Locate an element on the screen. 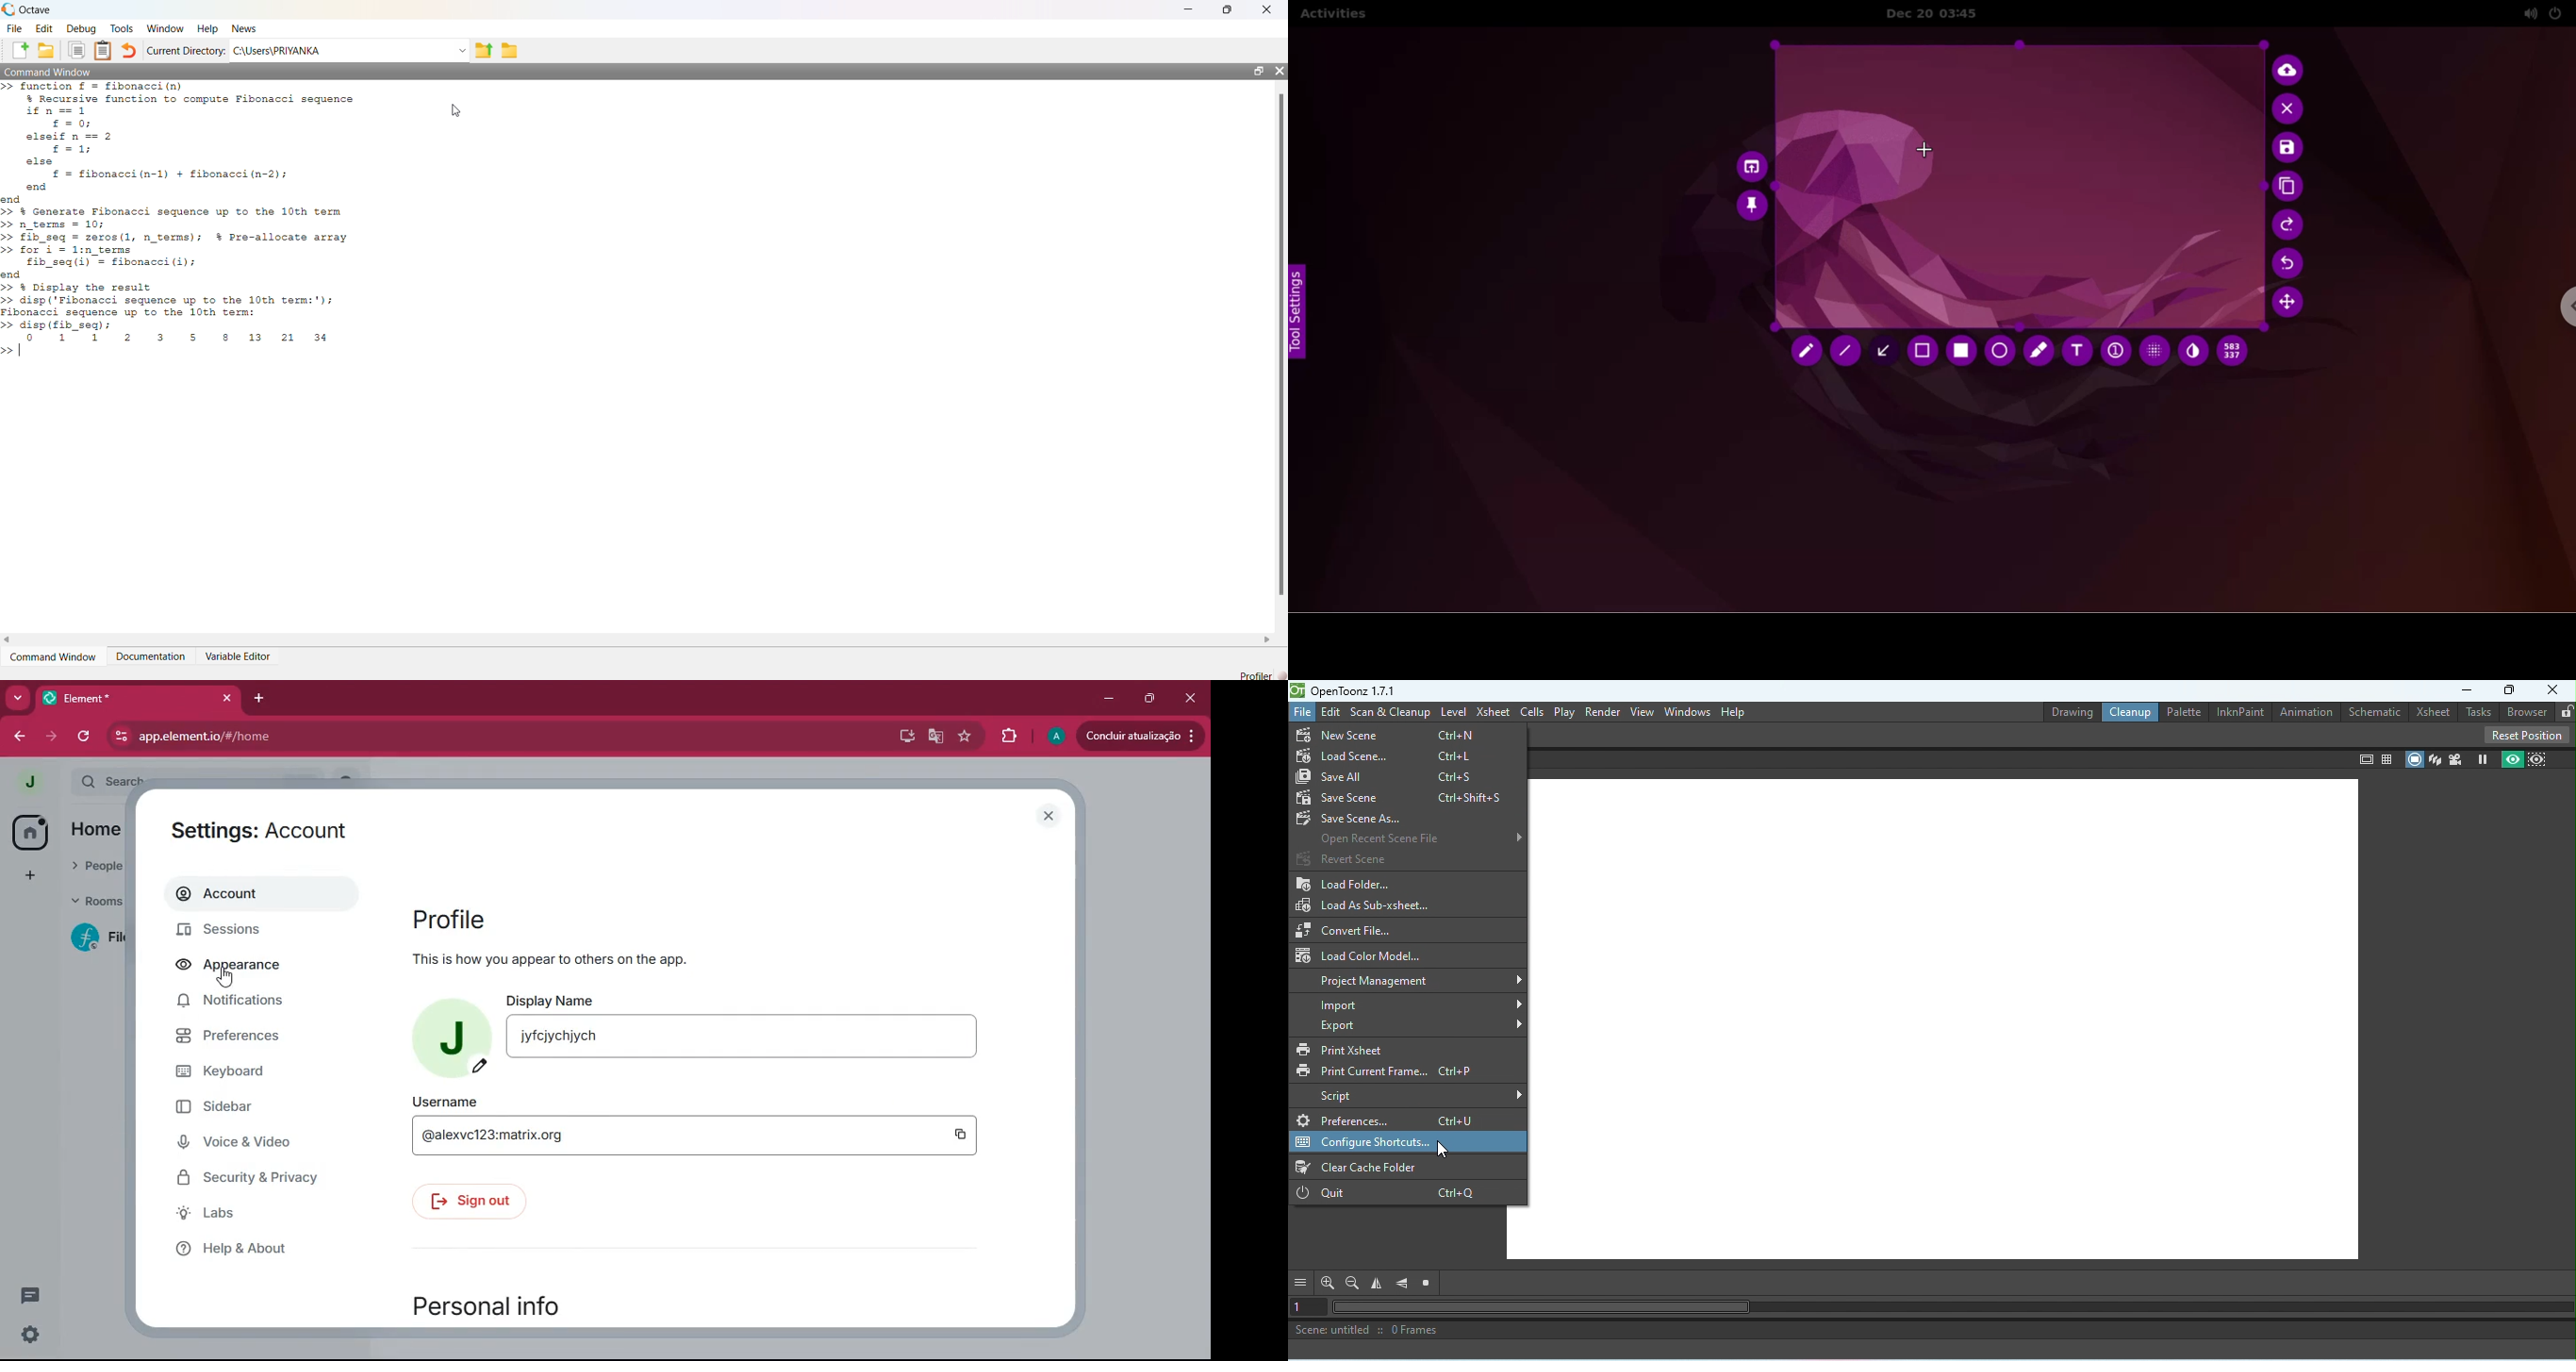  Load folder is located at coordinates (1350, 884).